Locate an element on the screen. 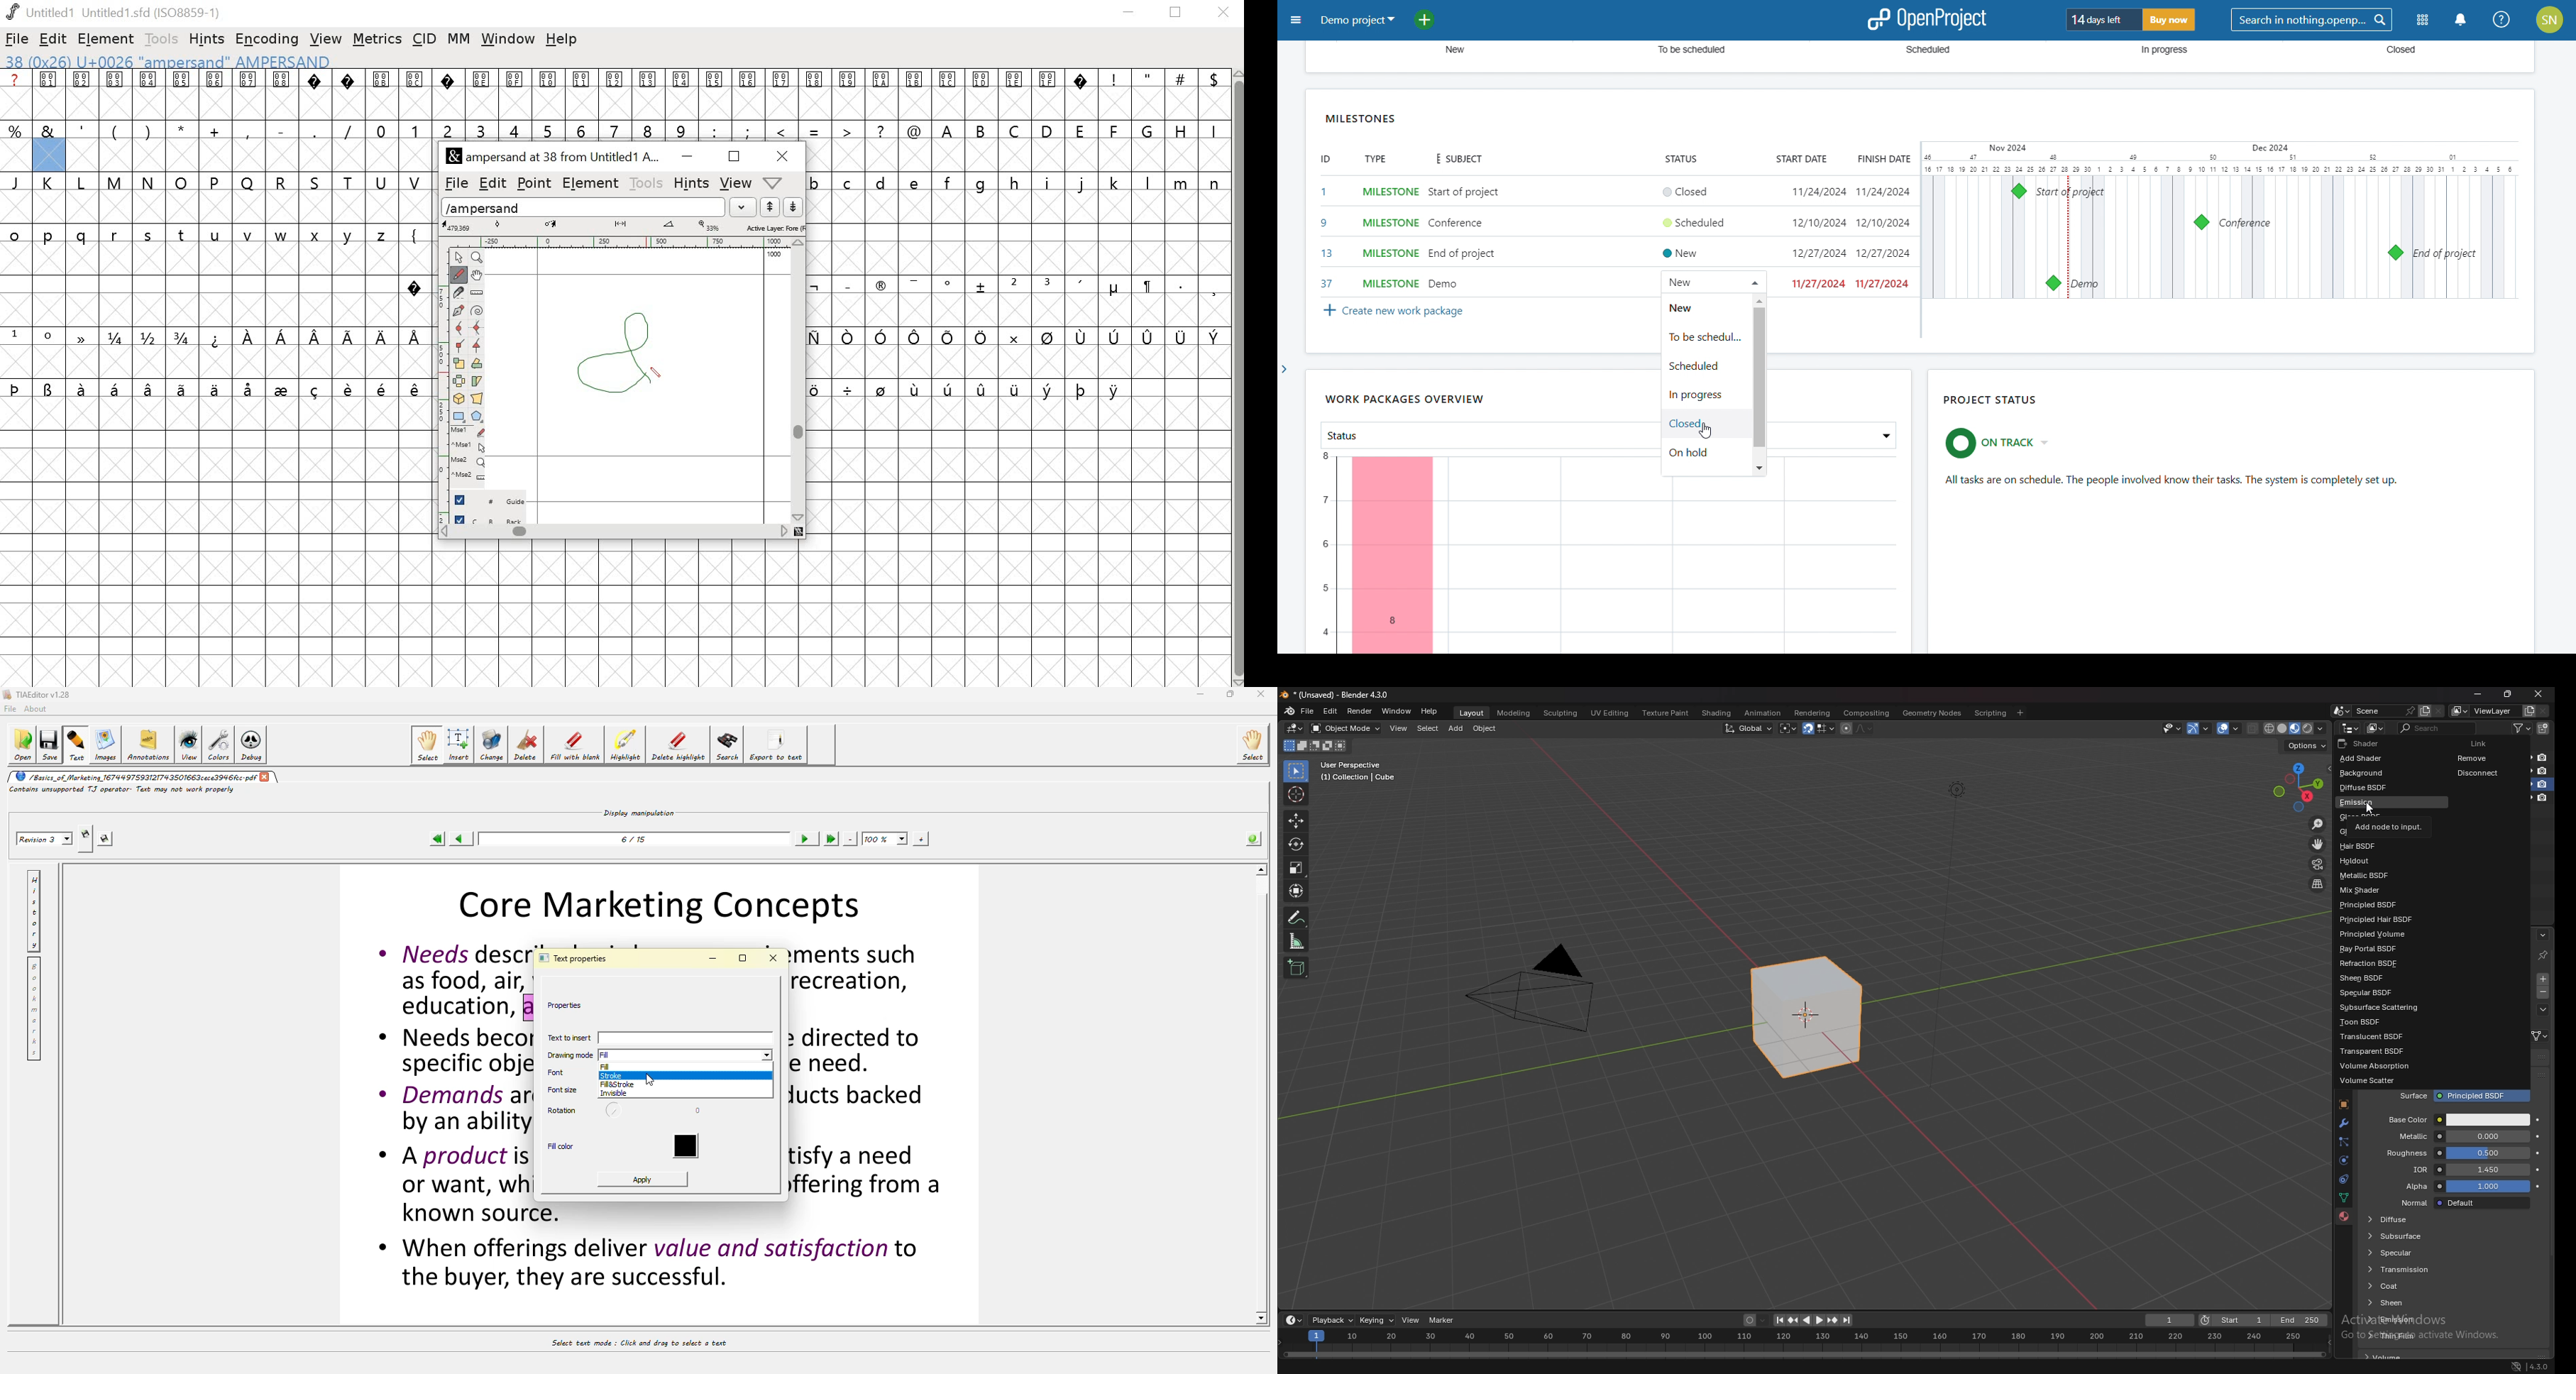 This screenshot has width=2576, height=1400. k is located at coordinates (1114, 182).